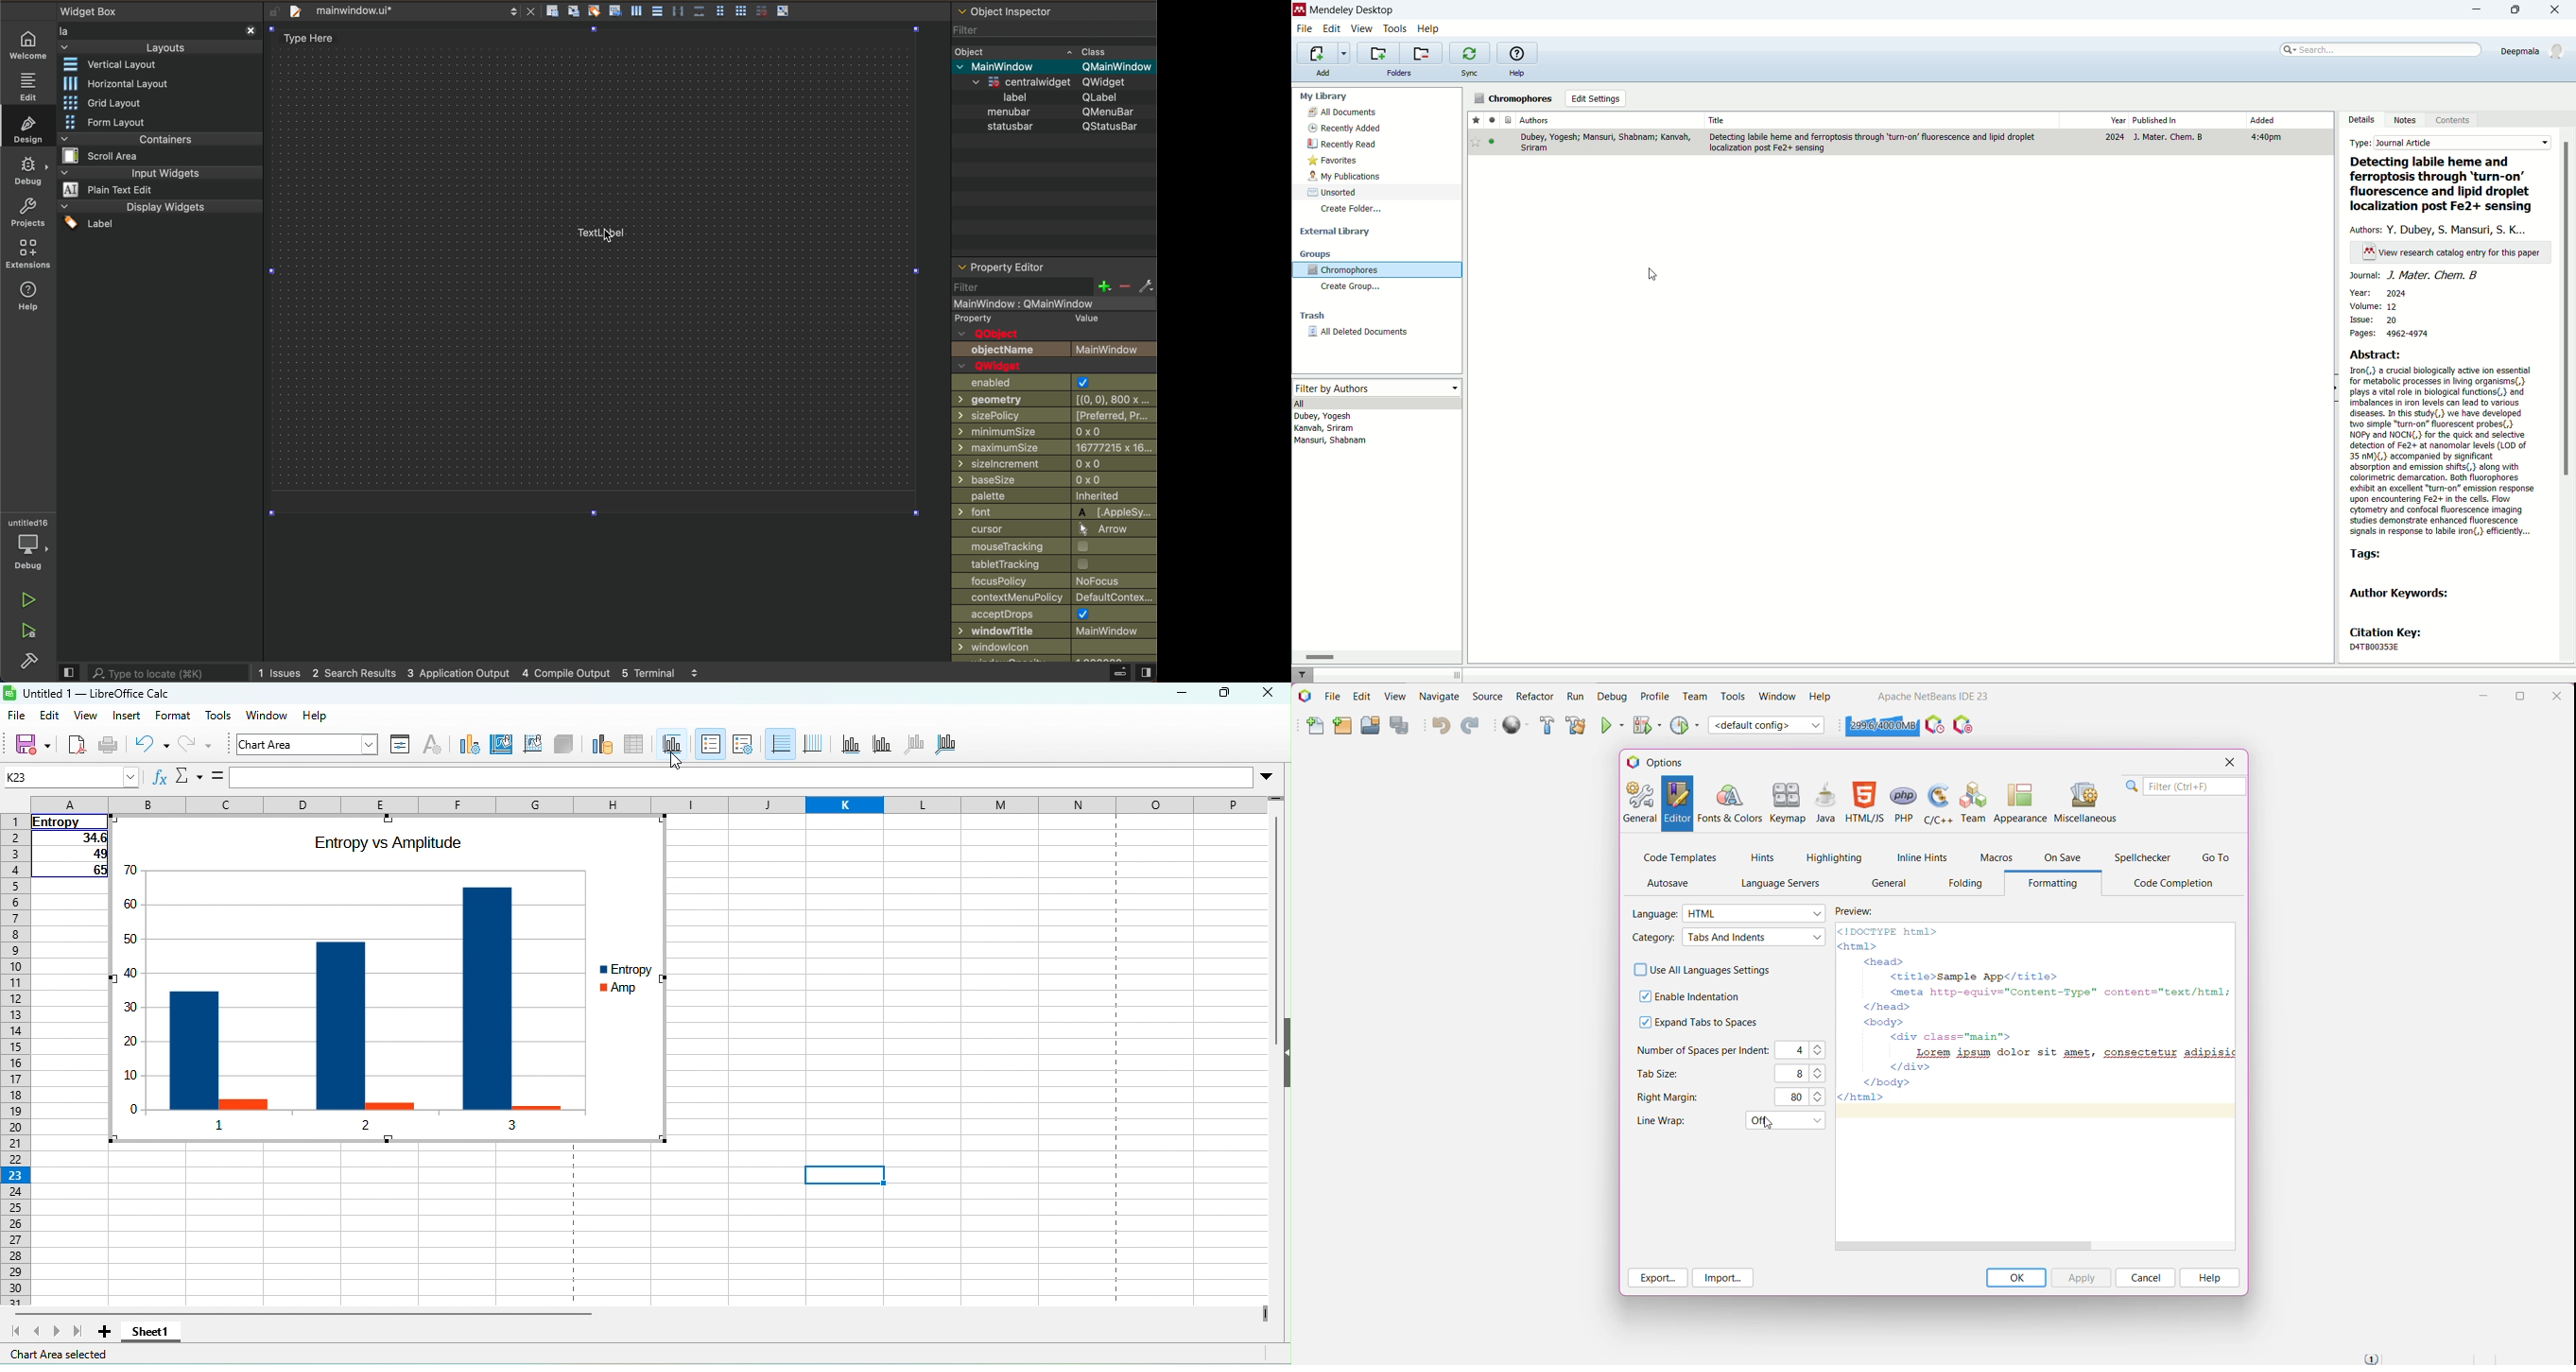 Image resolution: width=2576 pixels, height=1372 pixels. I want to click on cursor, so click(1656, 275).